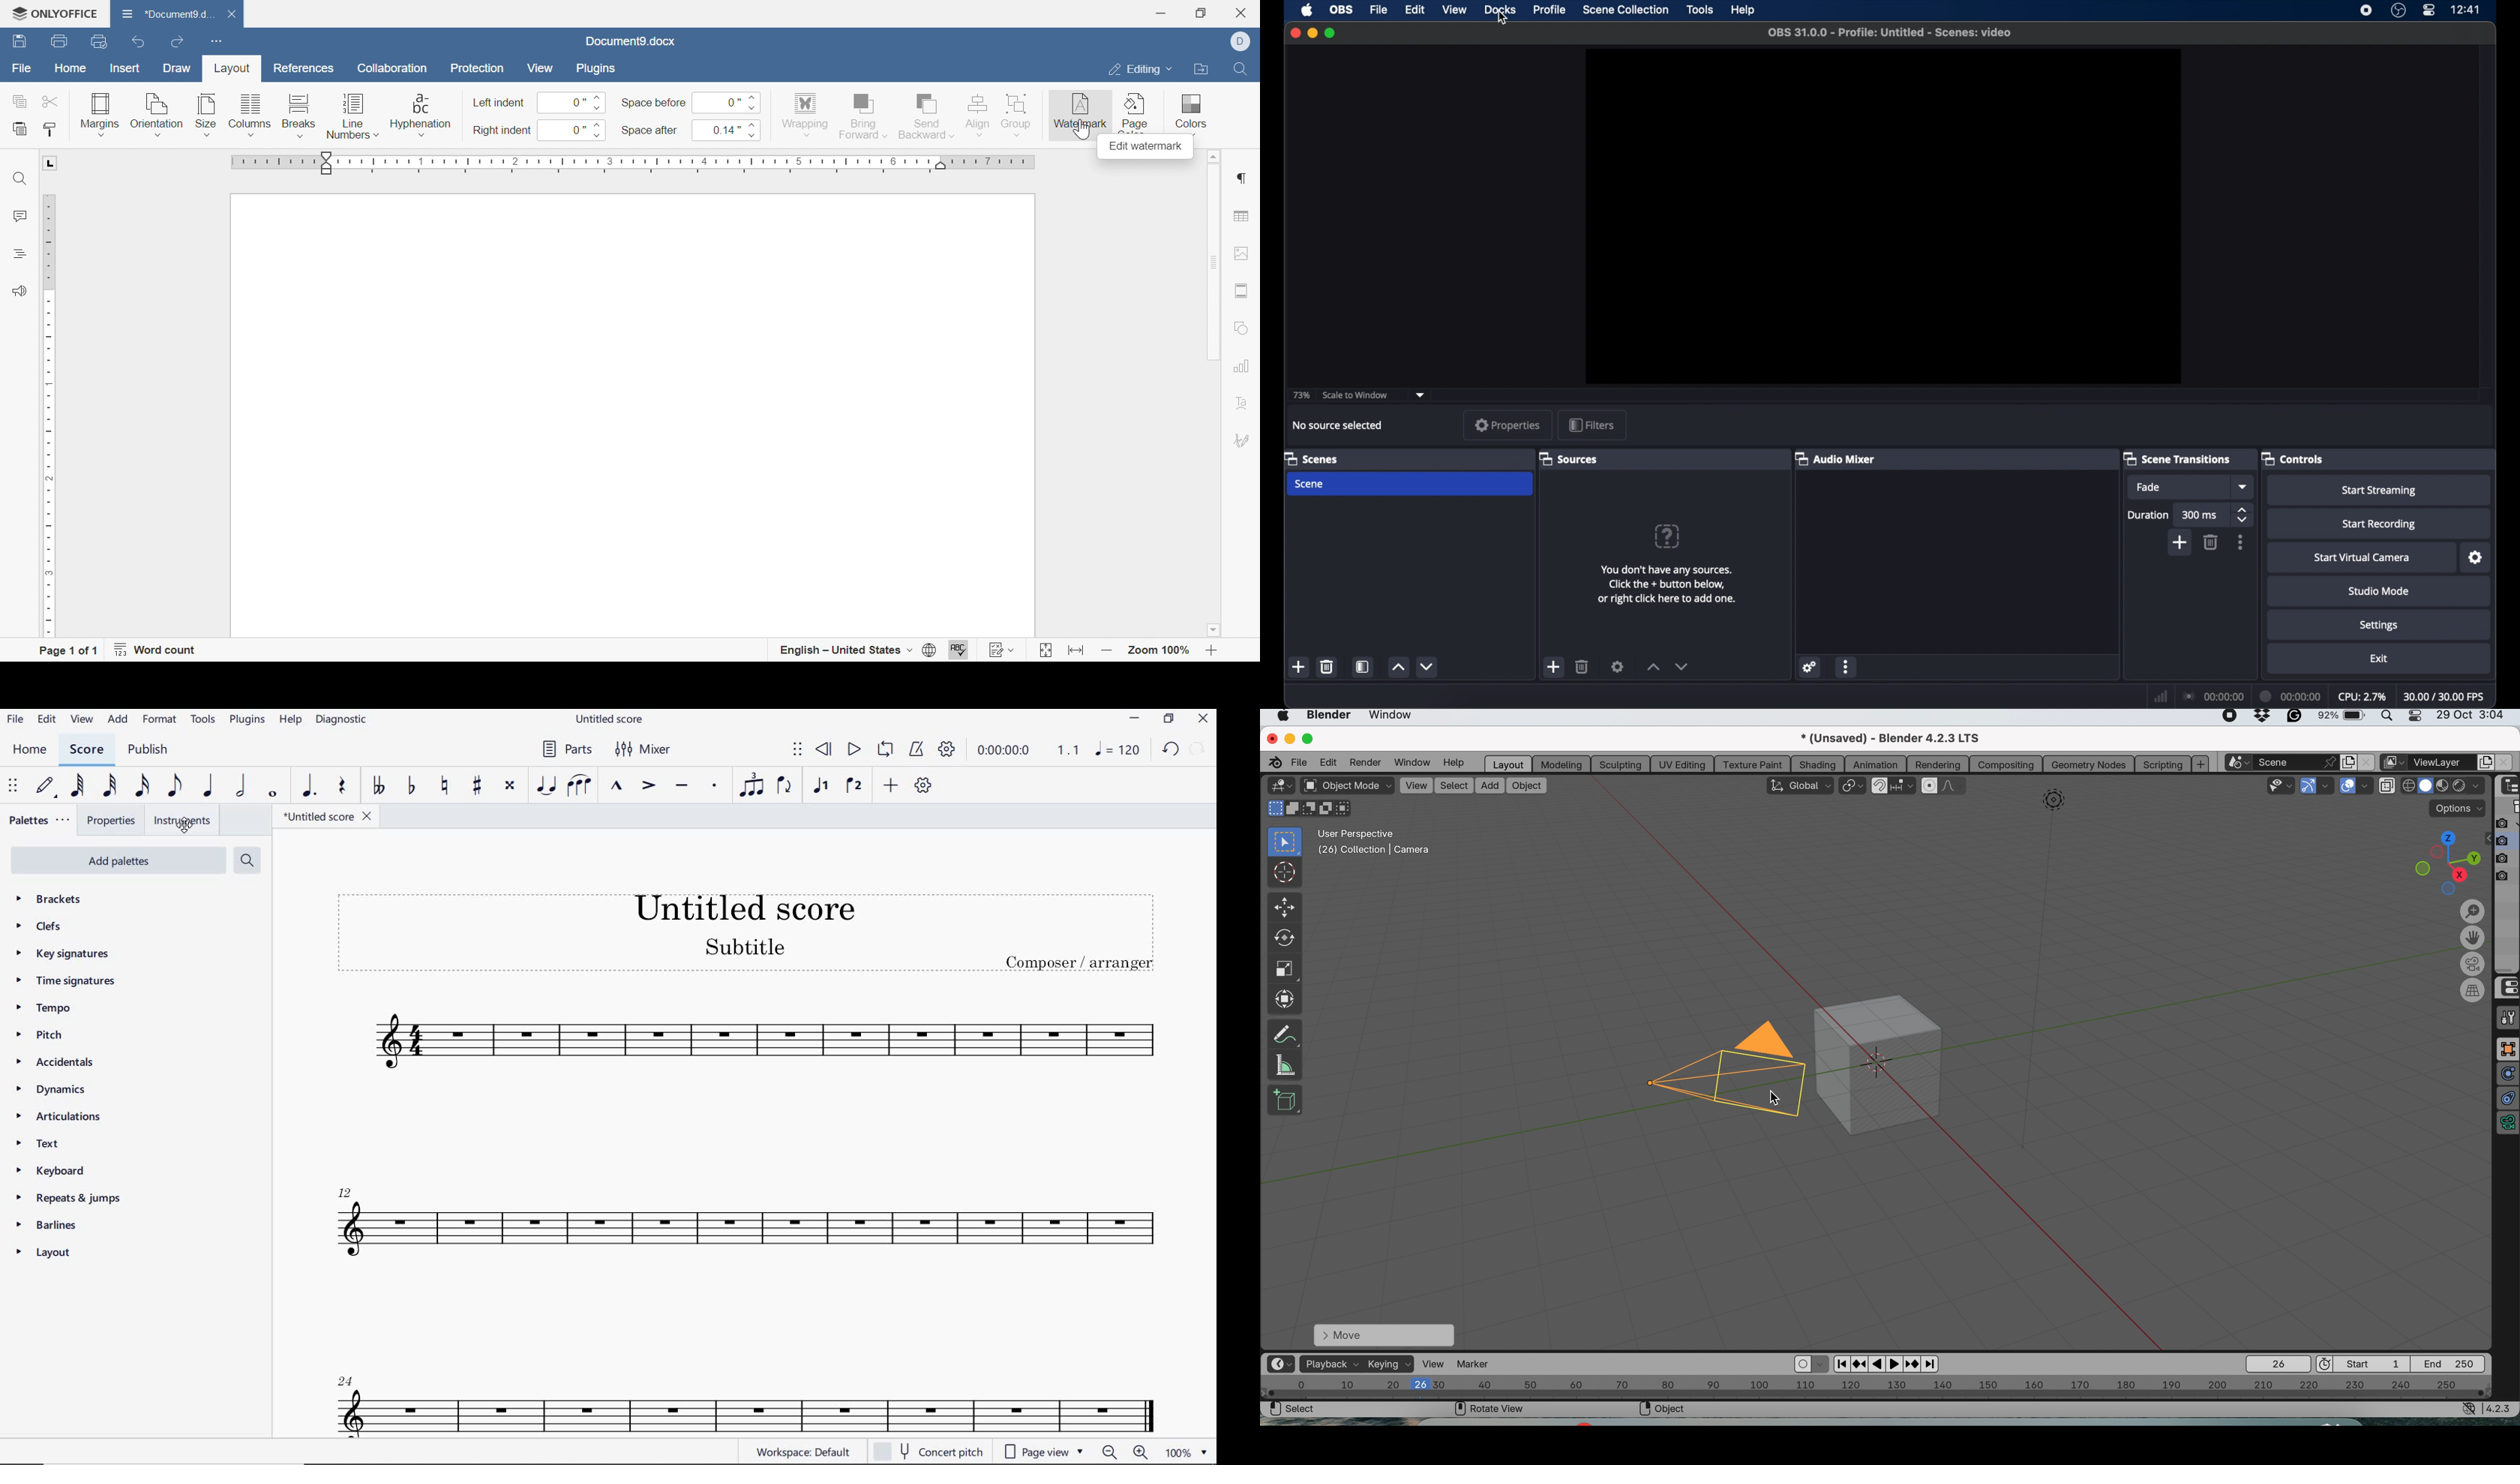 The width and height of the screenshot is (2520, 1484). Describe the element at coordinates (296, 116) in the screenshot. I see `breaks` at that location.